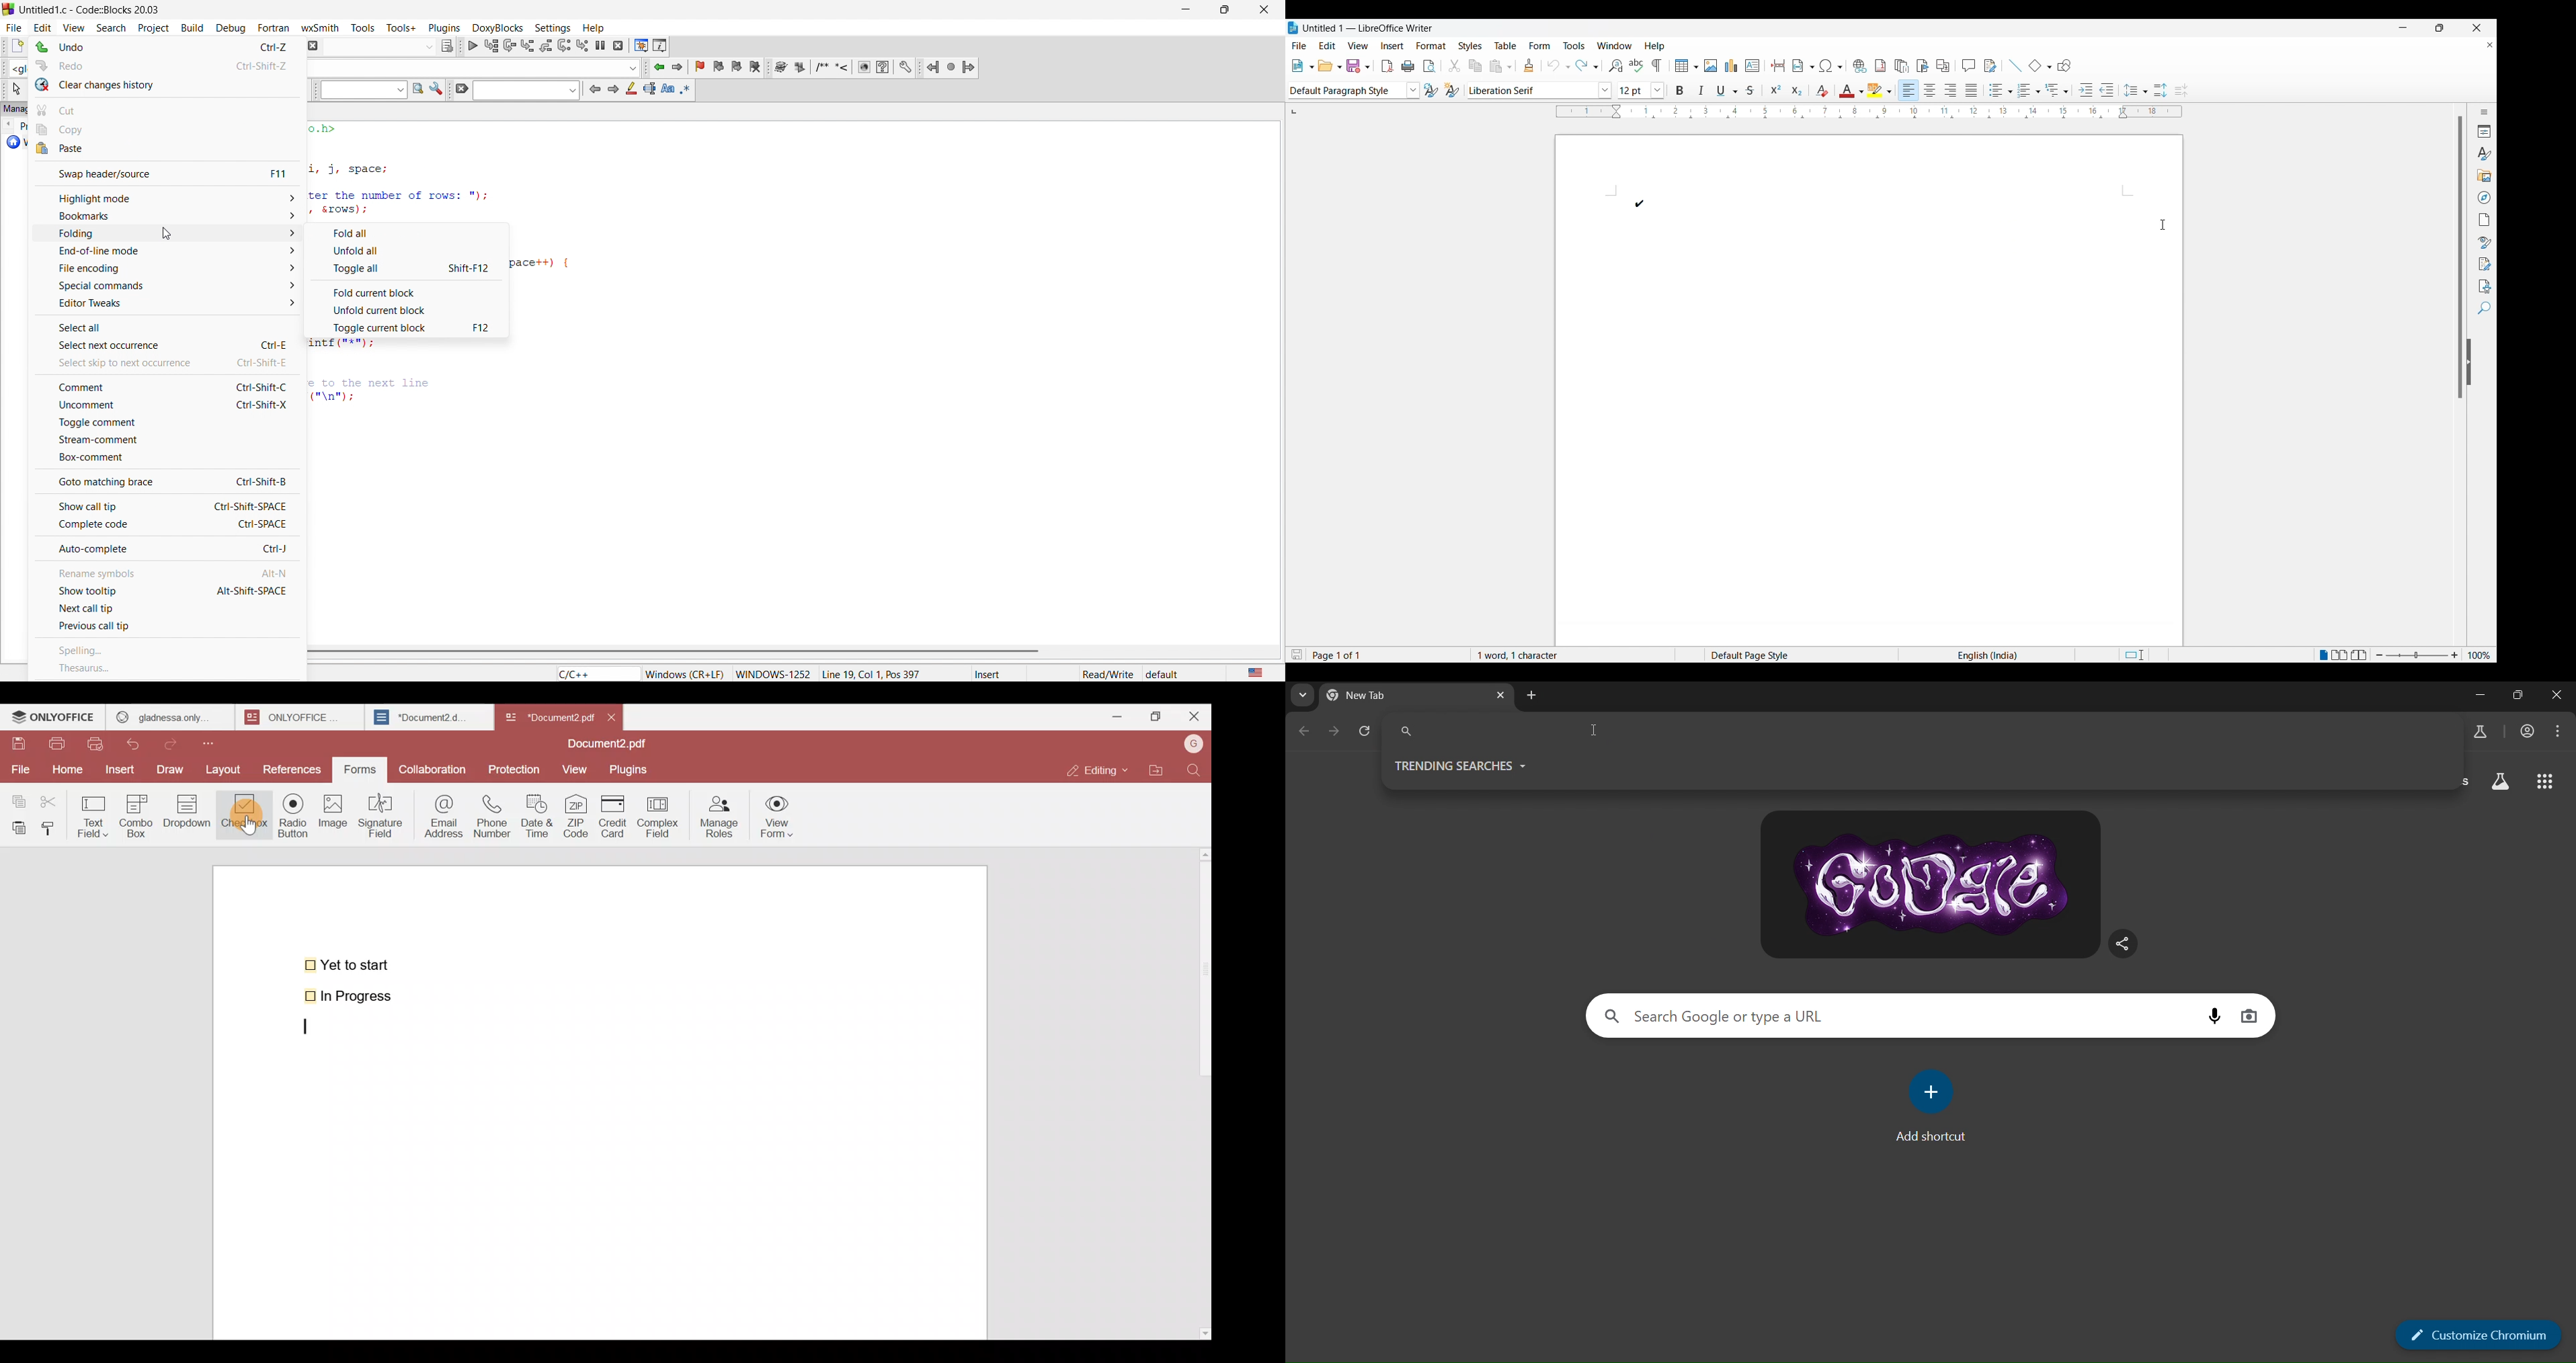 The width and height of the screenshot is (2576, 1372). Describe the element at coordinates (2469, 27) in the screenshot. I see `close` at that location.